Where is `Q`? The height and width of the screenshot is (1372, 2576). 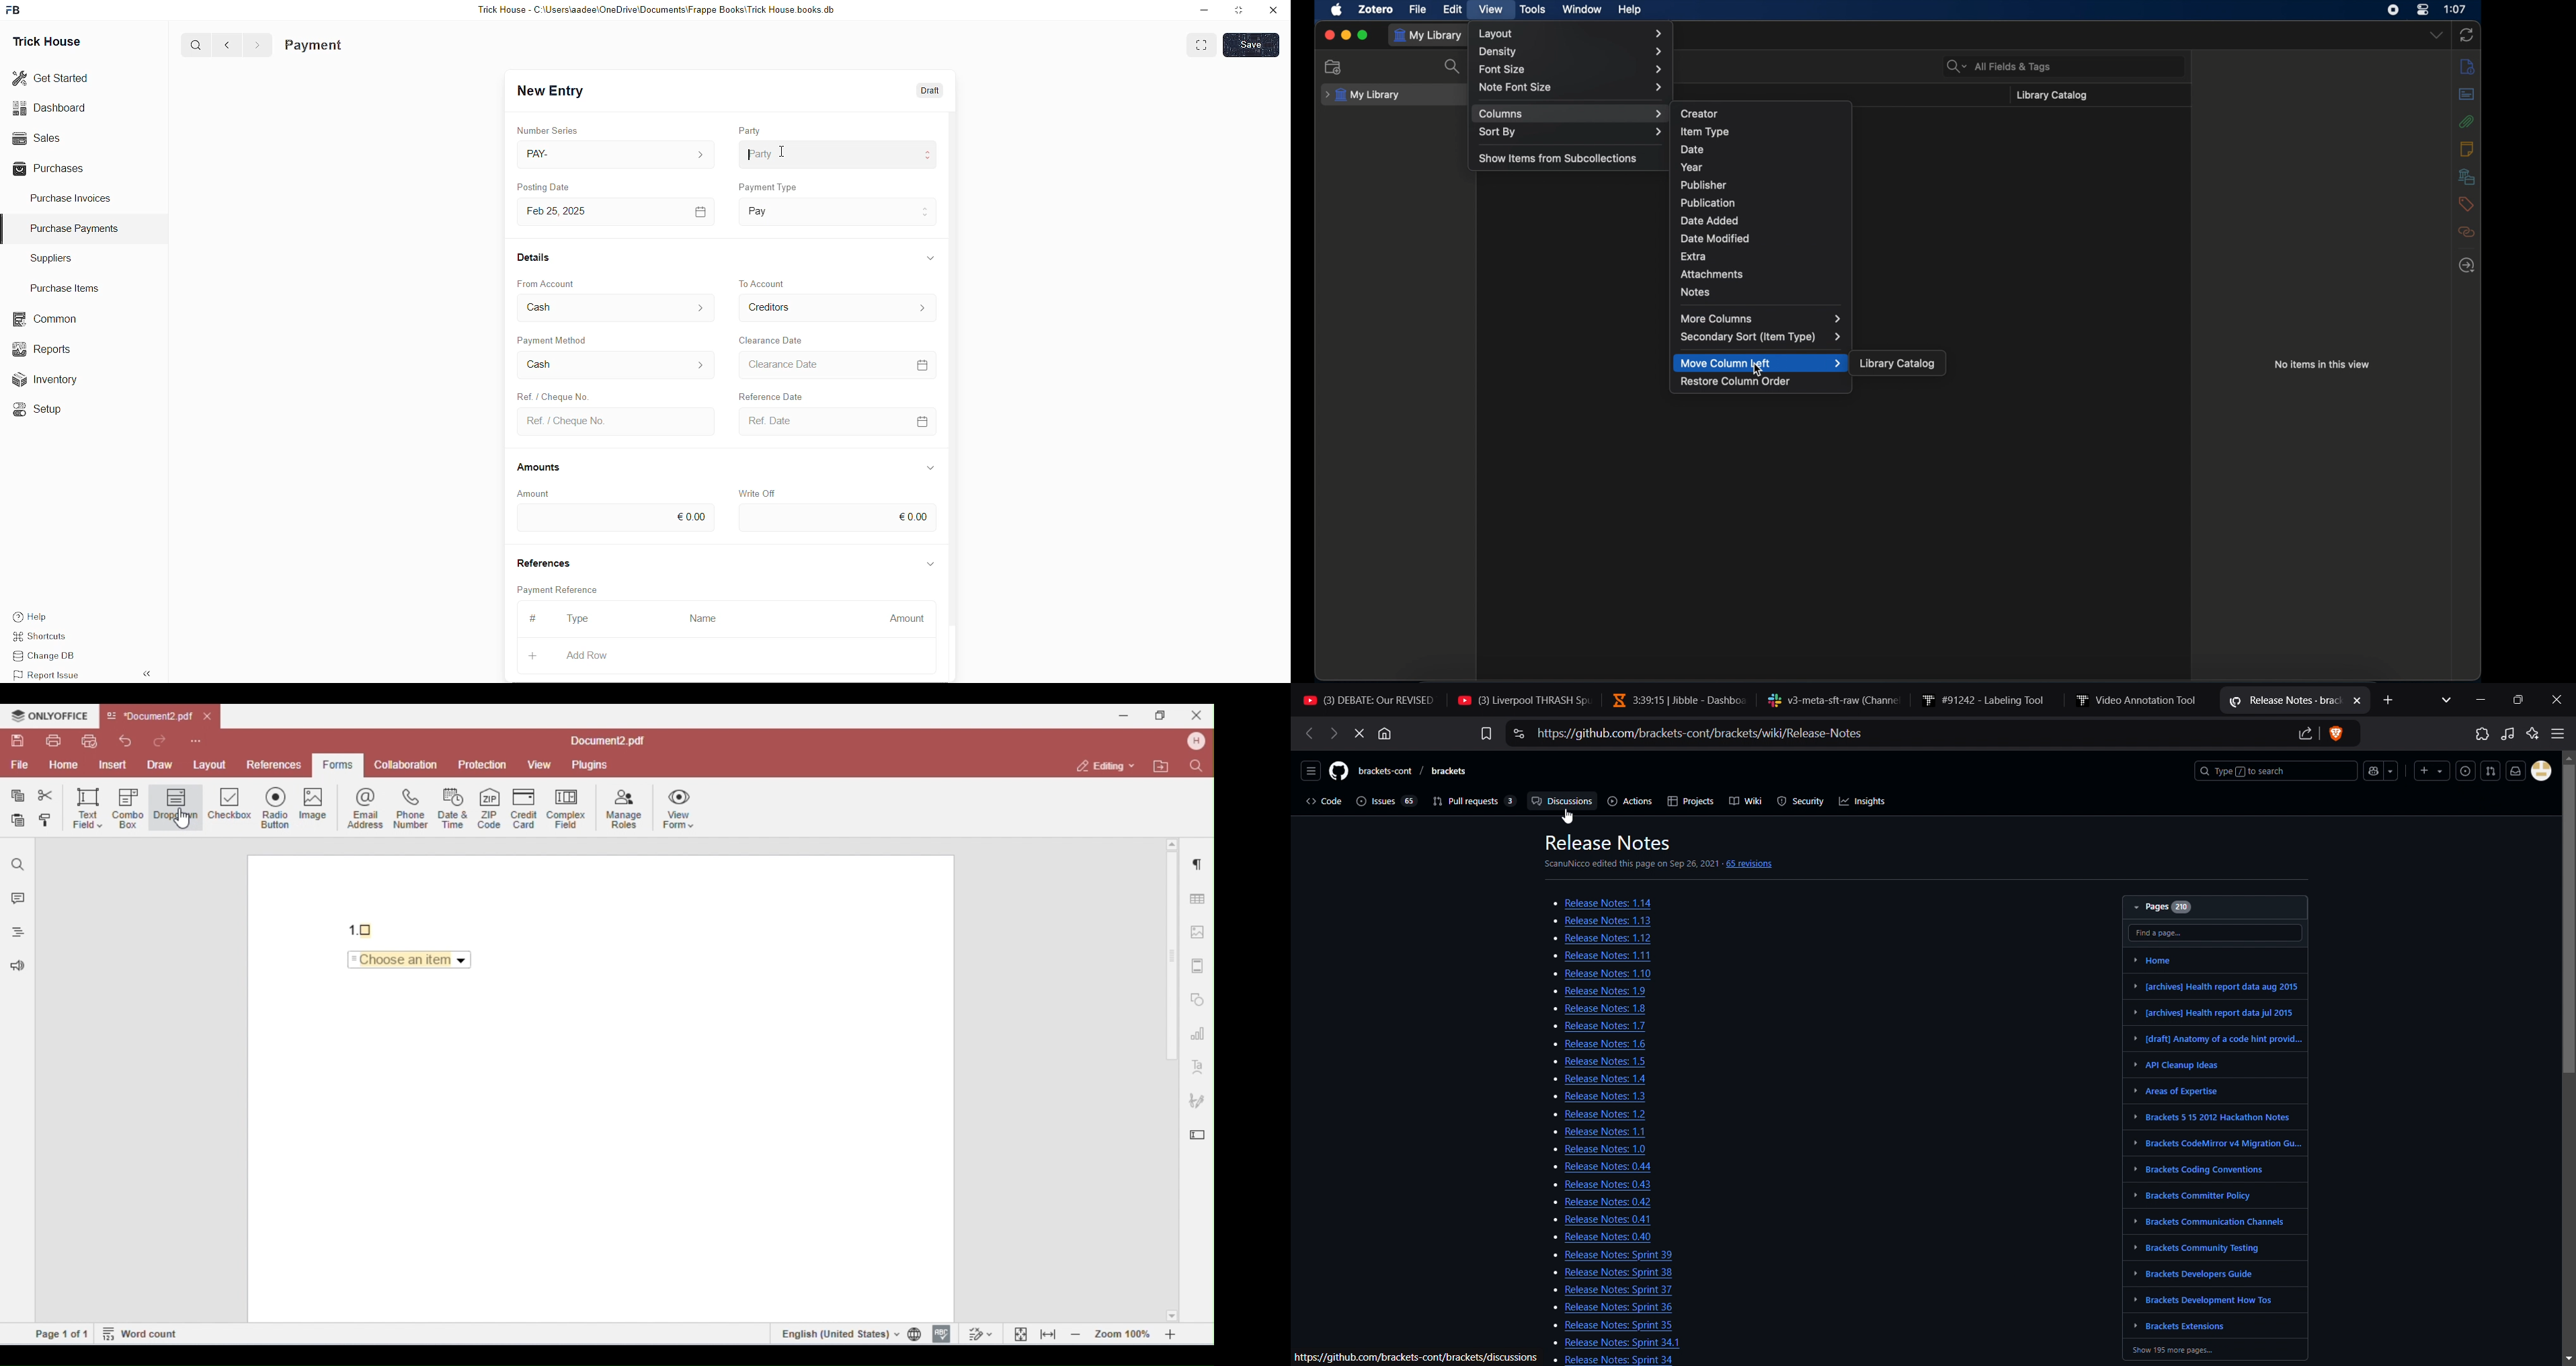
Q is located at coordinates (191, 44).